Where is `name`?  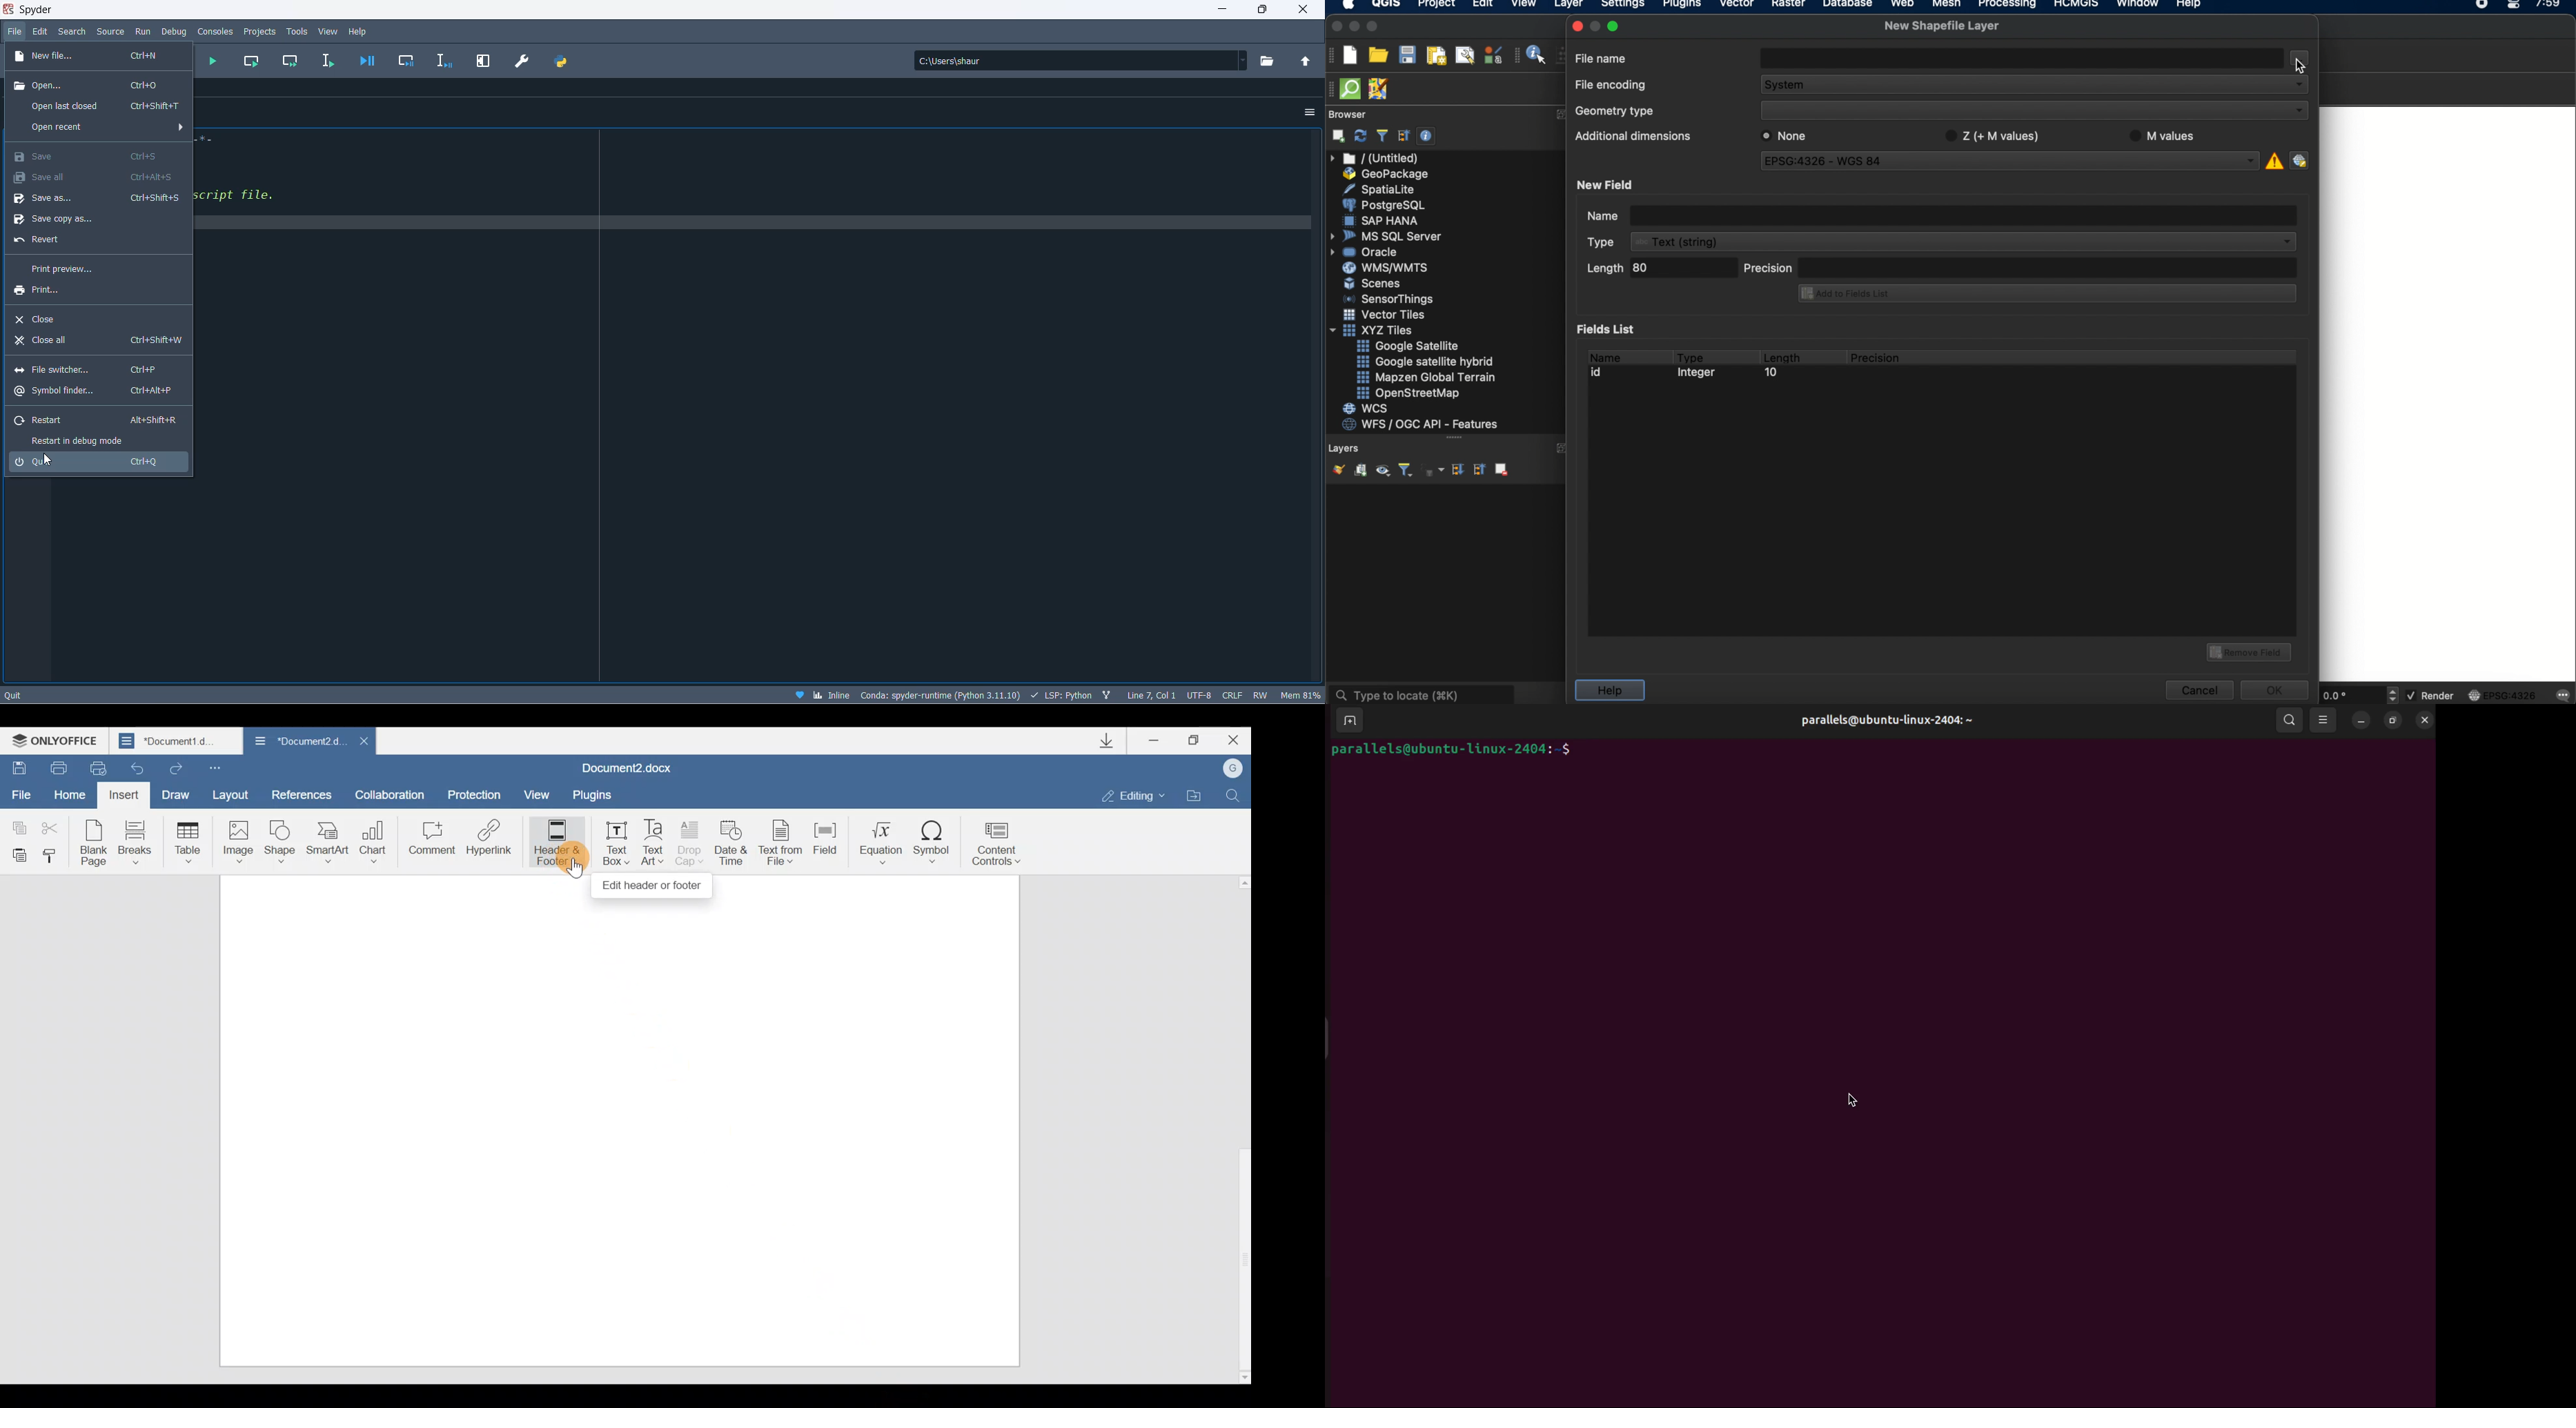
name is located at coordinates (1601, 216).